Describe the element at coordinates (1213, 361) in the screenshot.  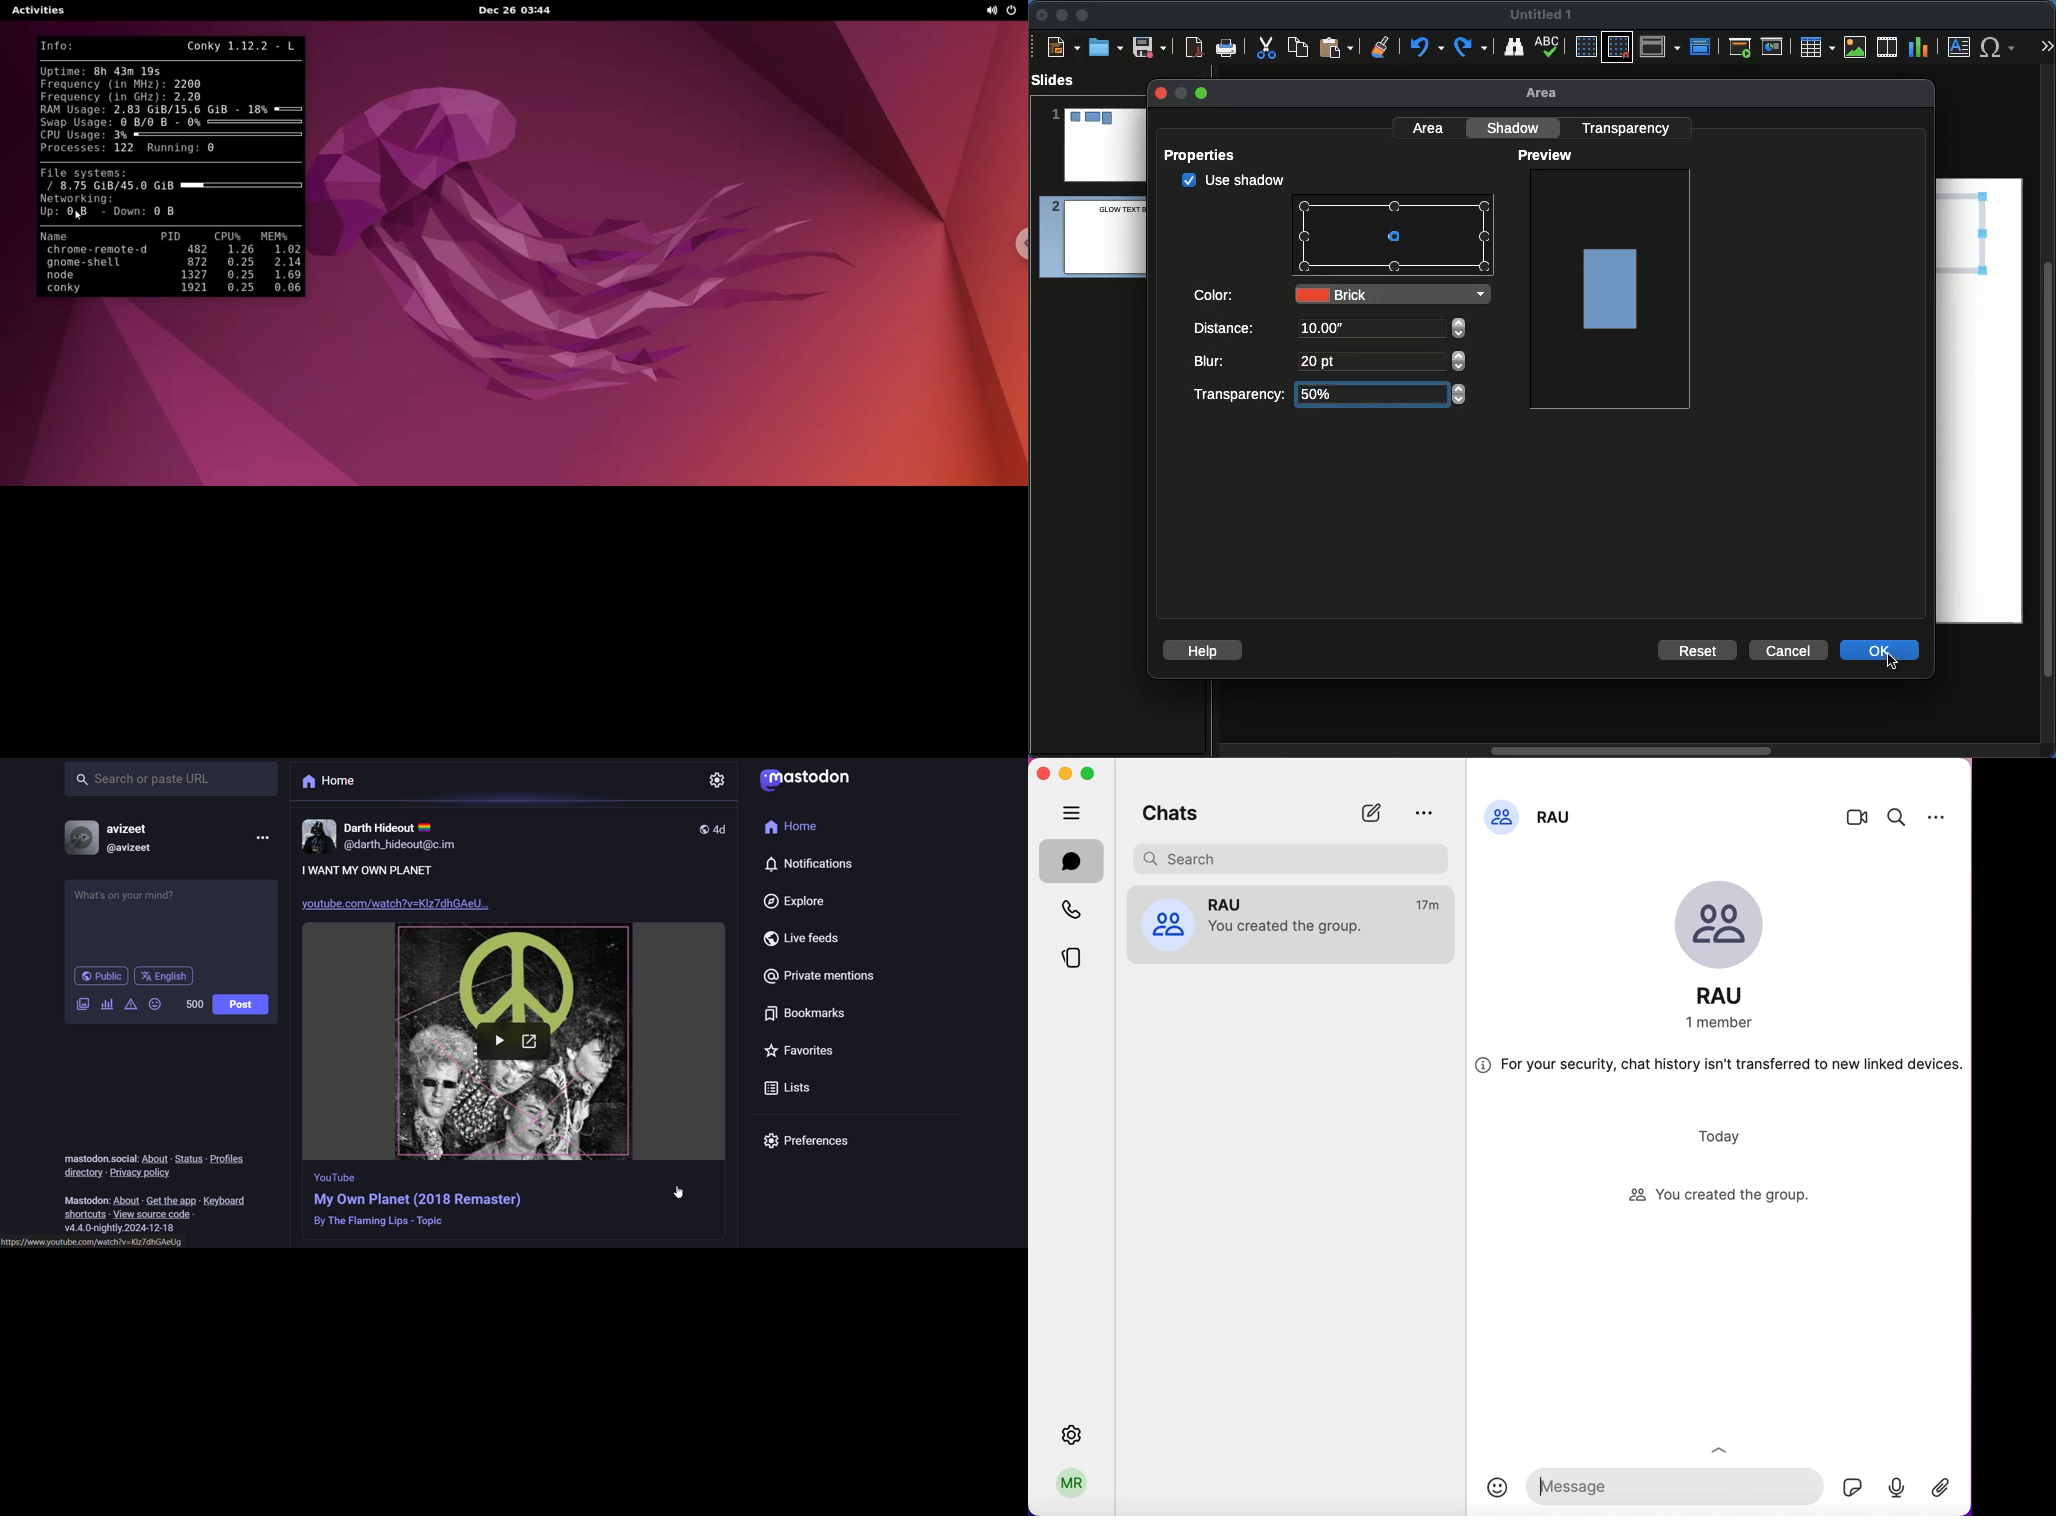
I see `Blur` at that location.